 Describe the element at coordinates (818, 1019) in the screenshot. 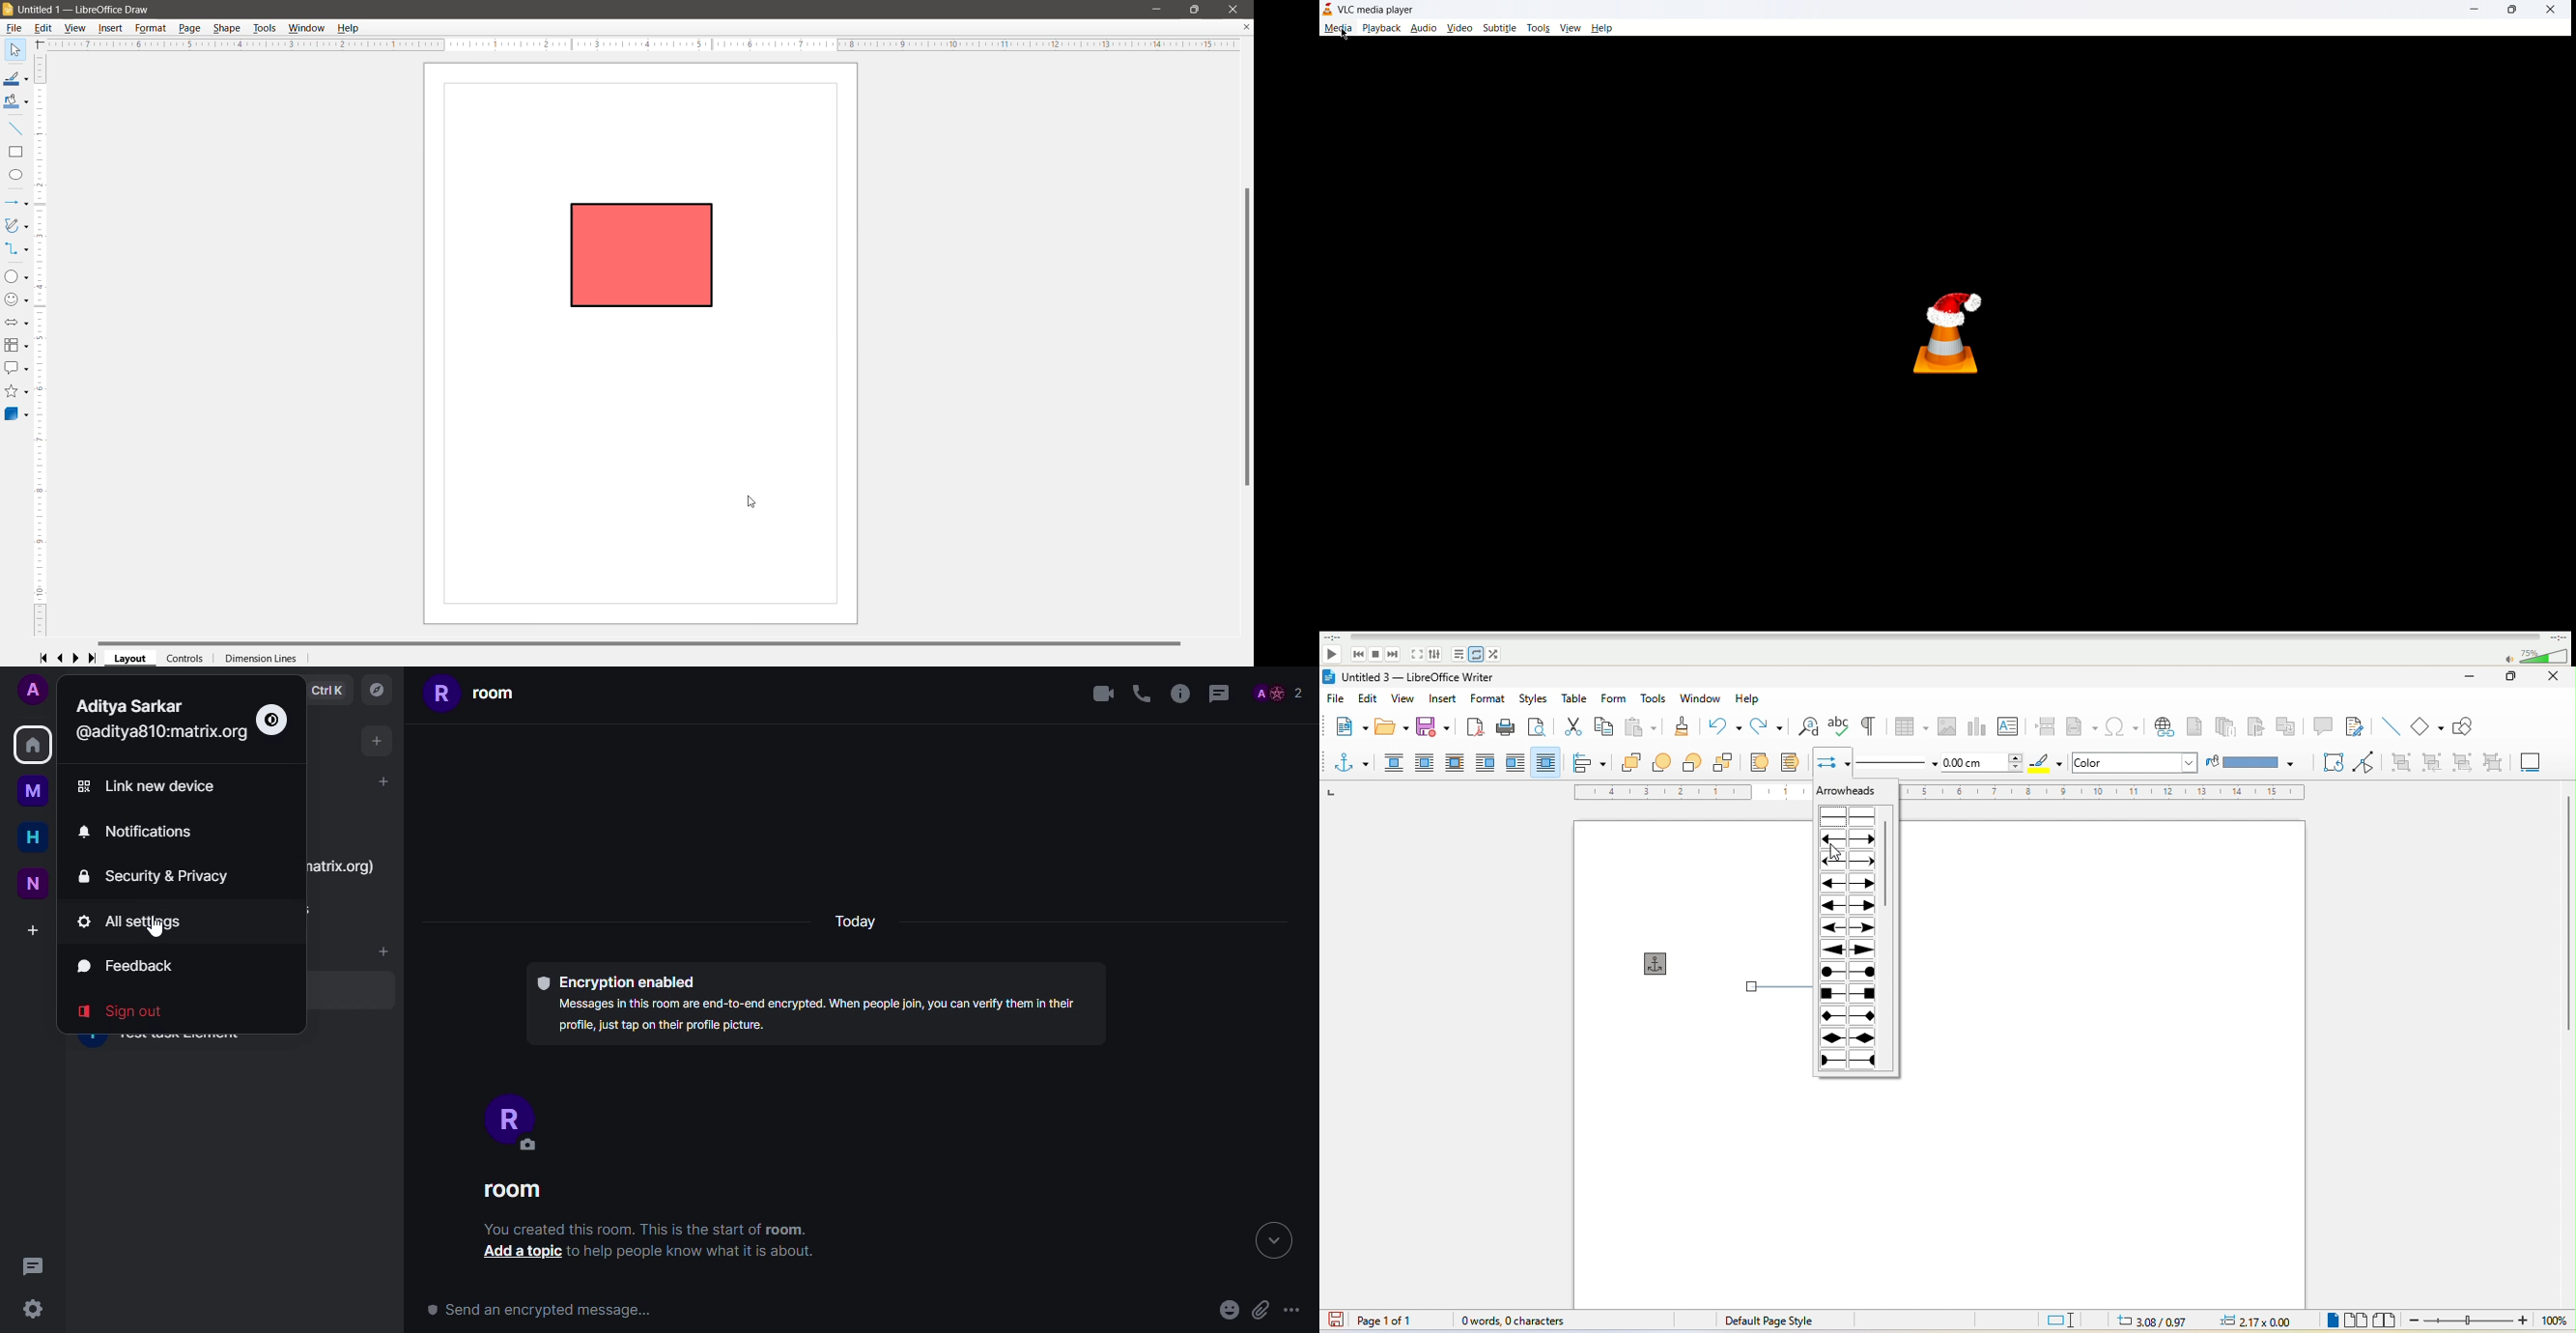

I see `info` at that location.